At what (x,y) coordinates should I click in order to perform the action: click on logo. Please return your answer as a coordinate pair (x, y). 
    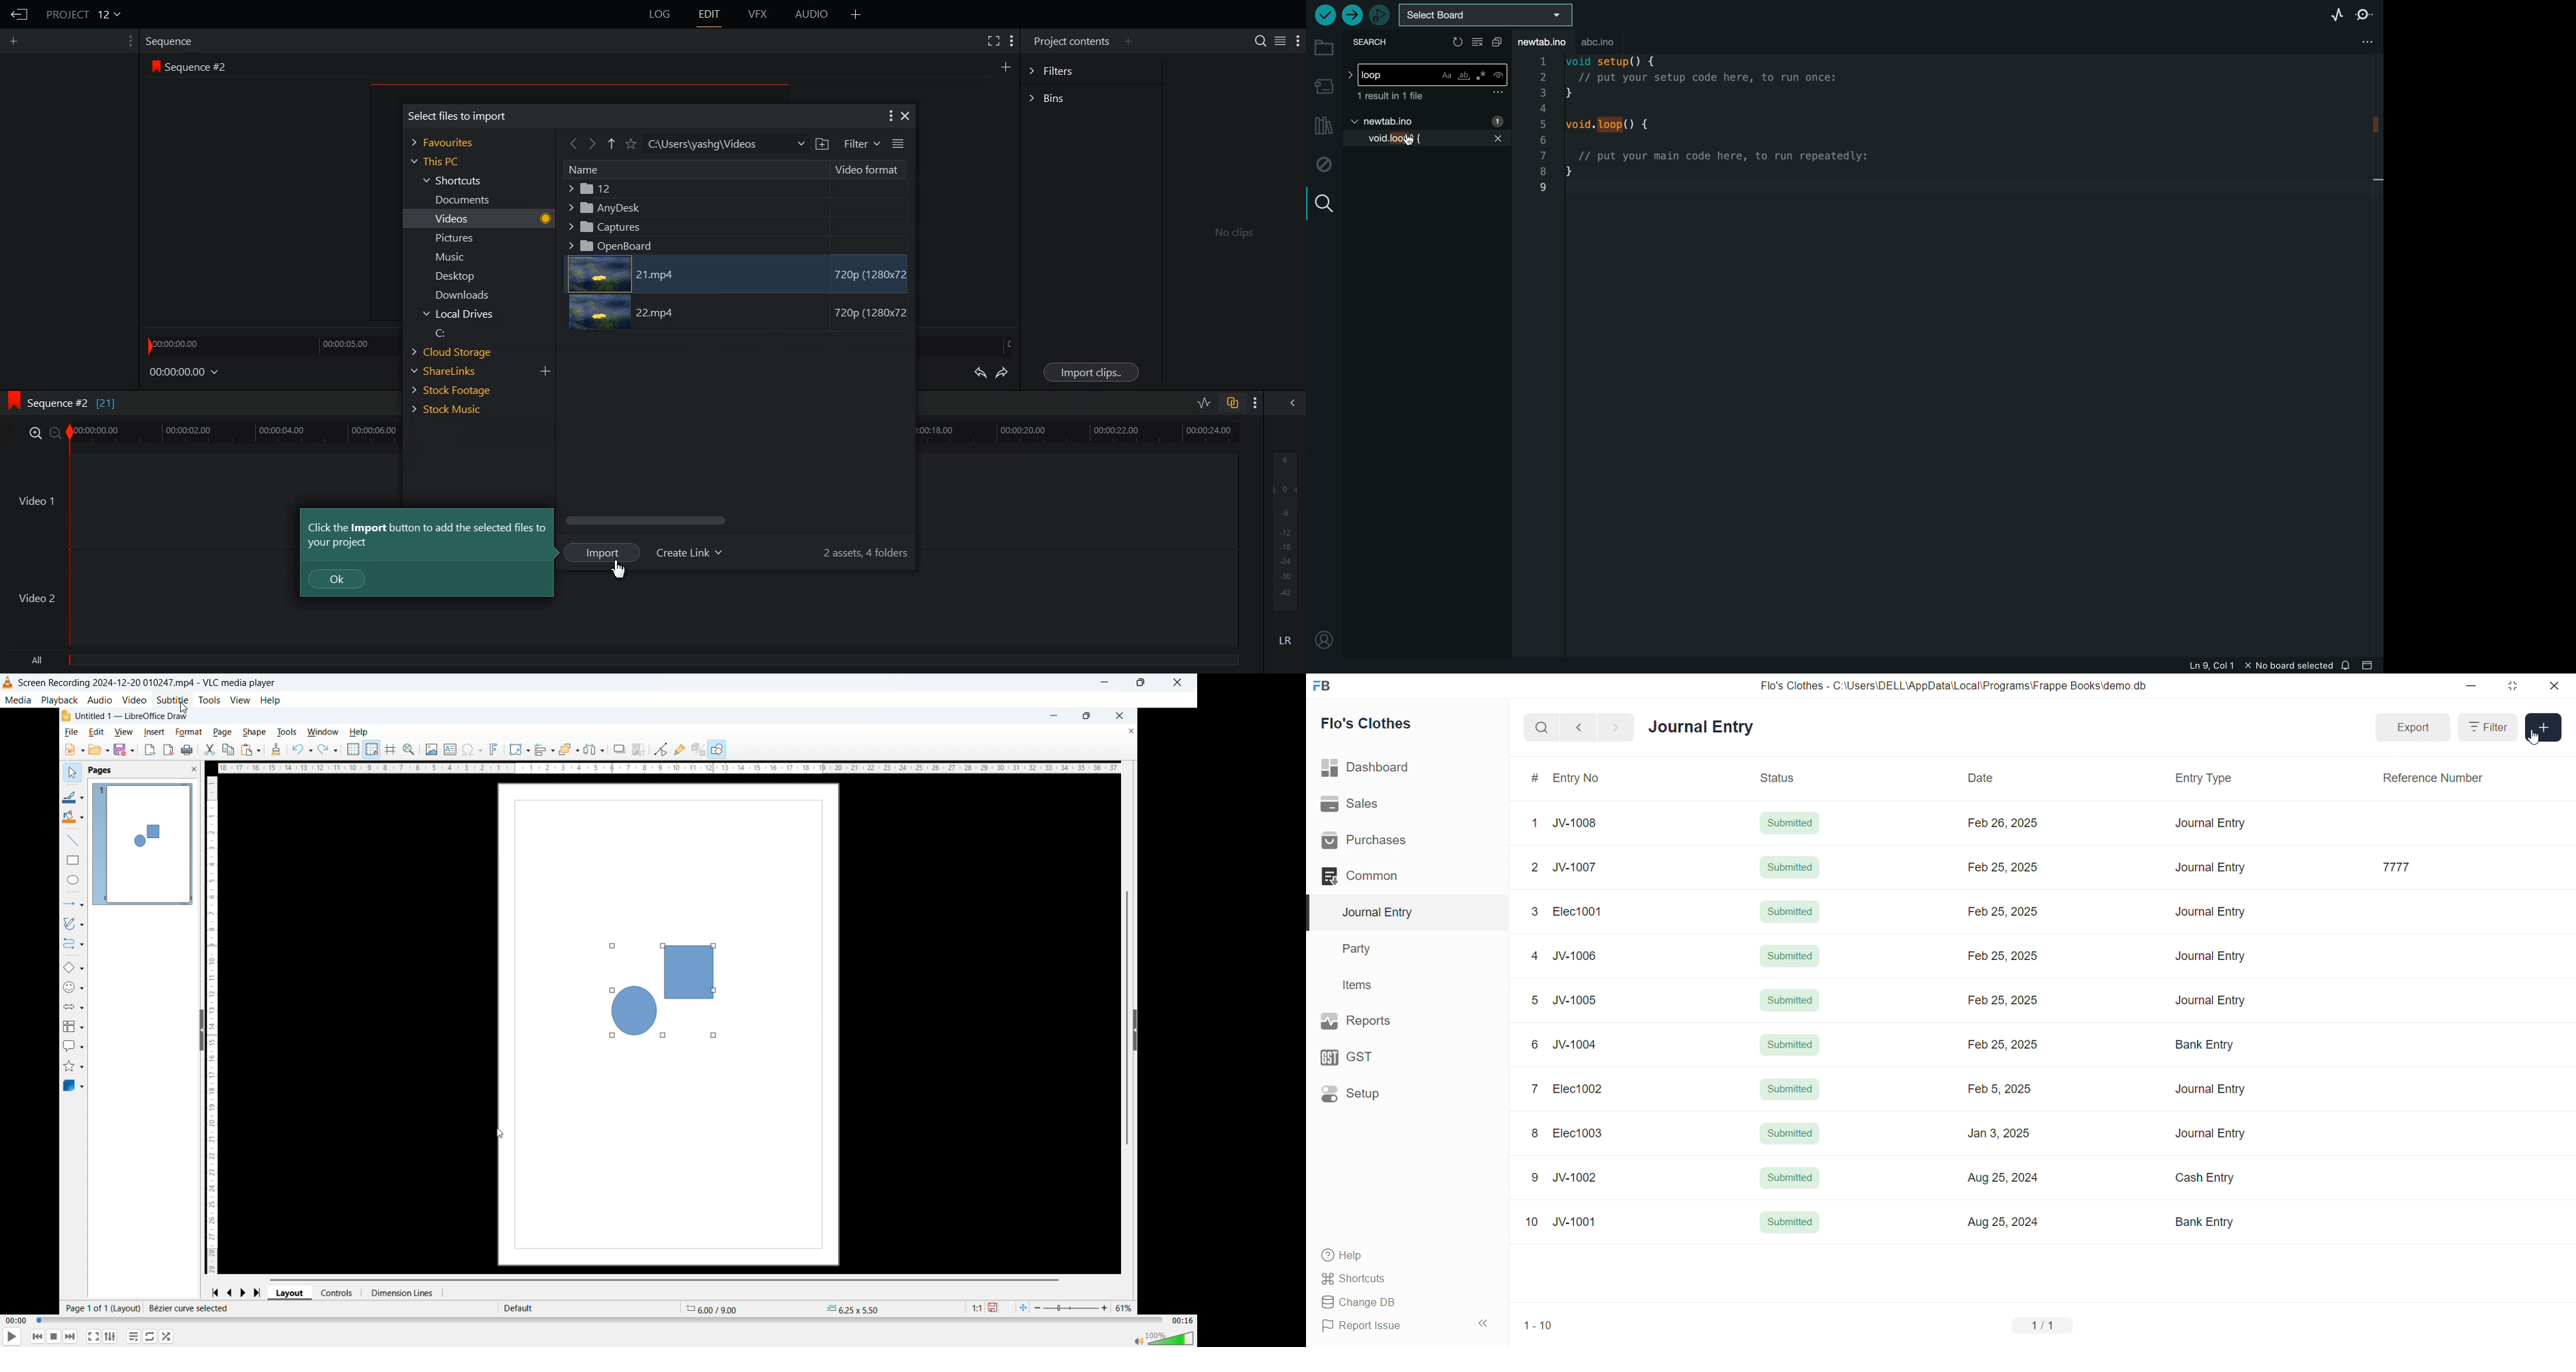
    Looking at the image, I should click on (1327, 685).